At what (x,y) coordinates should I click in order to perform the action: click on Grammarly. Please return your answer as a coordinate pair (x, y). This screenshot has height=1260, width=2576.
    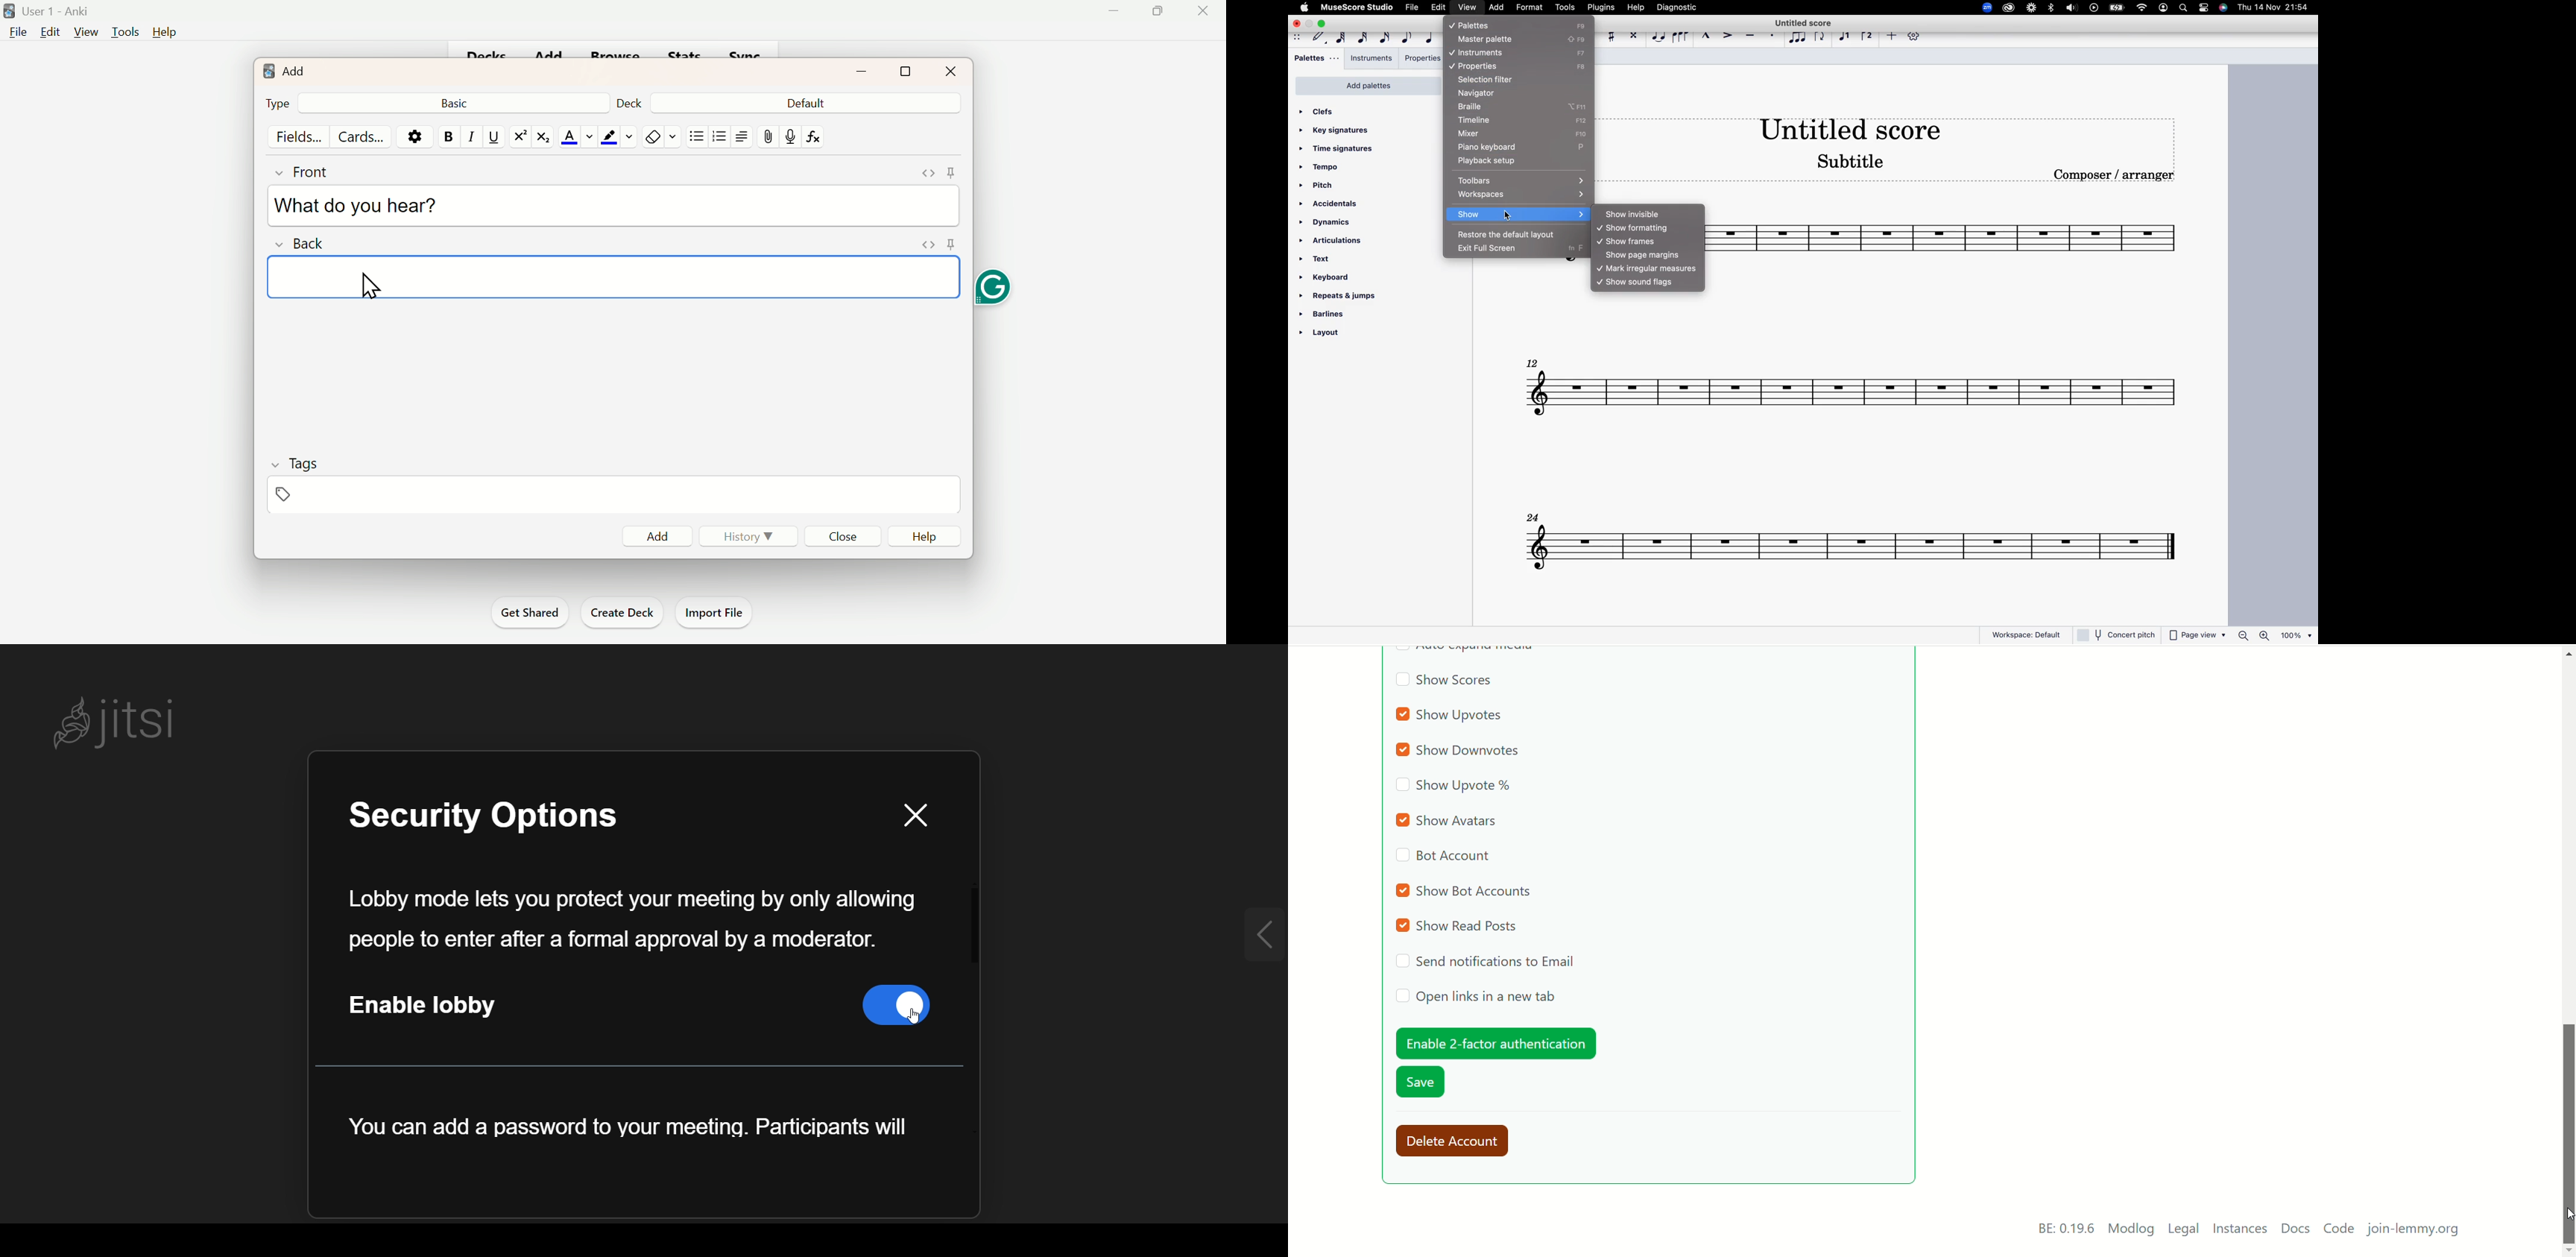
    Looking at the image, I should click on (997, 289).